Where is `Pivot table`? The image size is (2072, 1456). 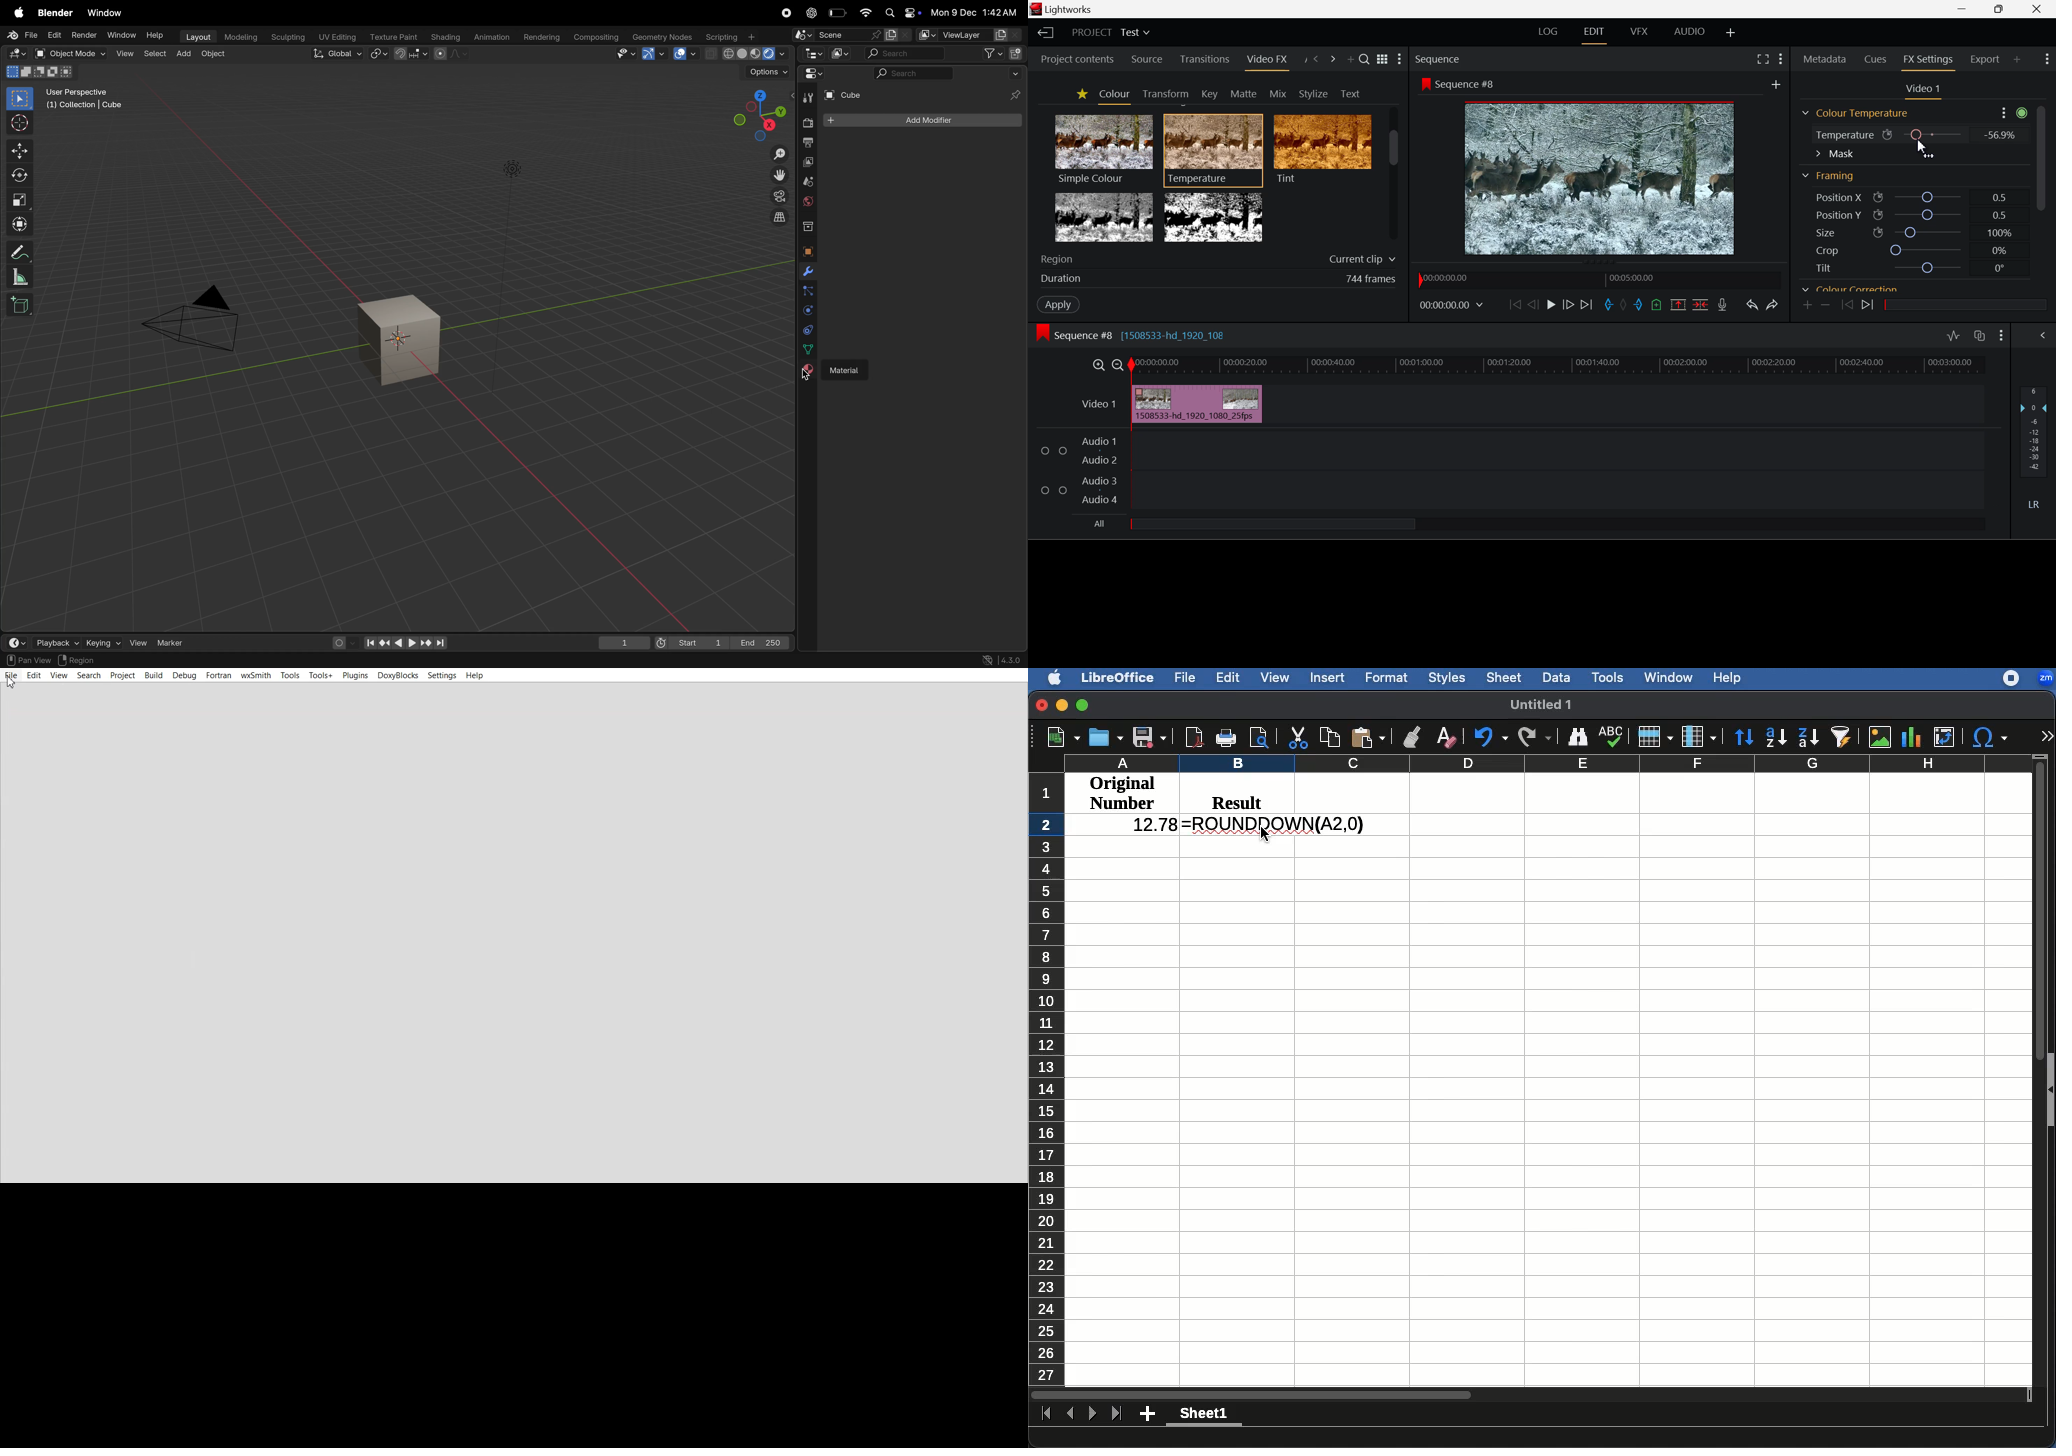 Pivot table is located at coordinates (1944, 737).